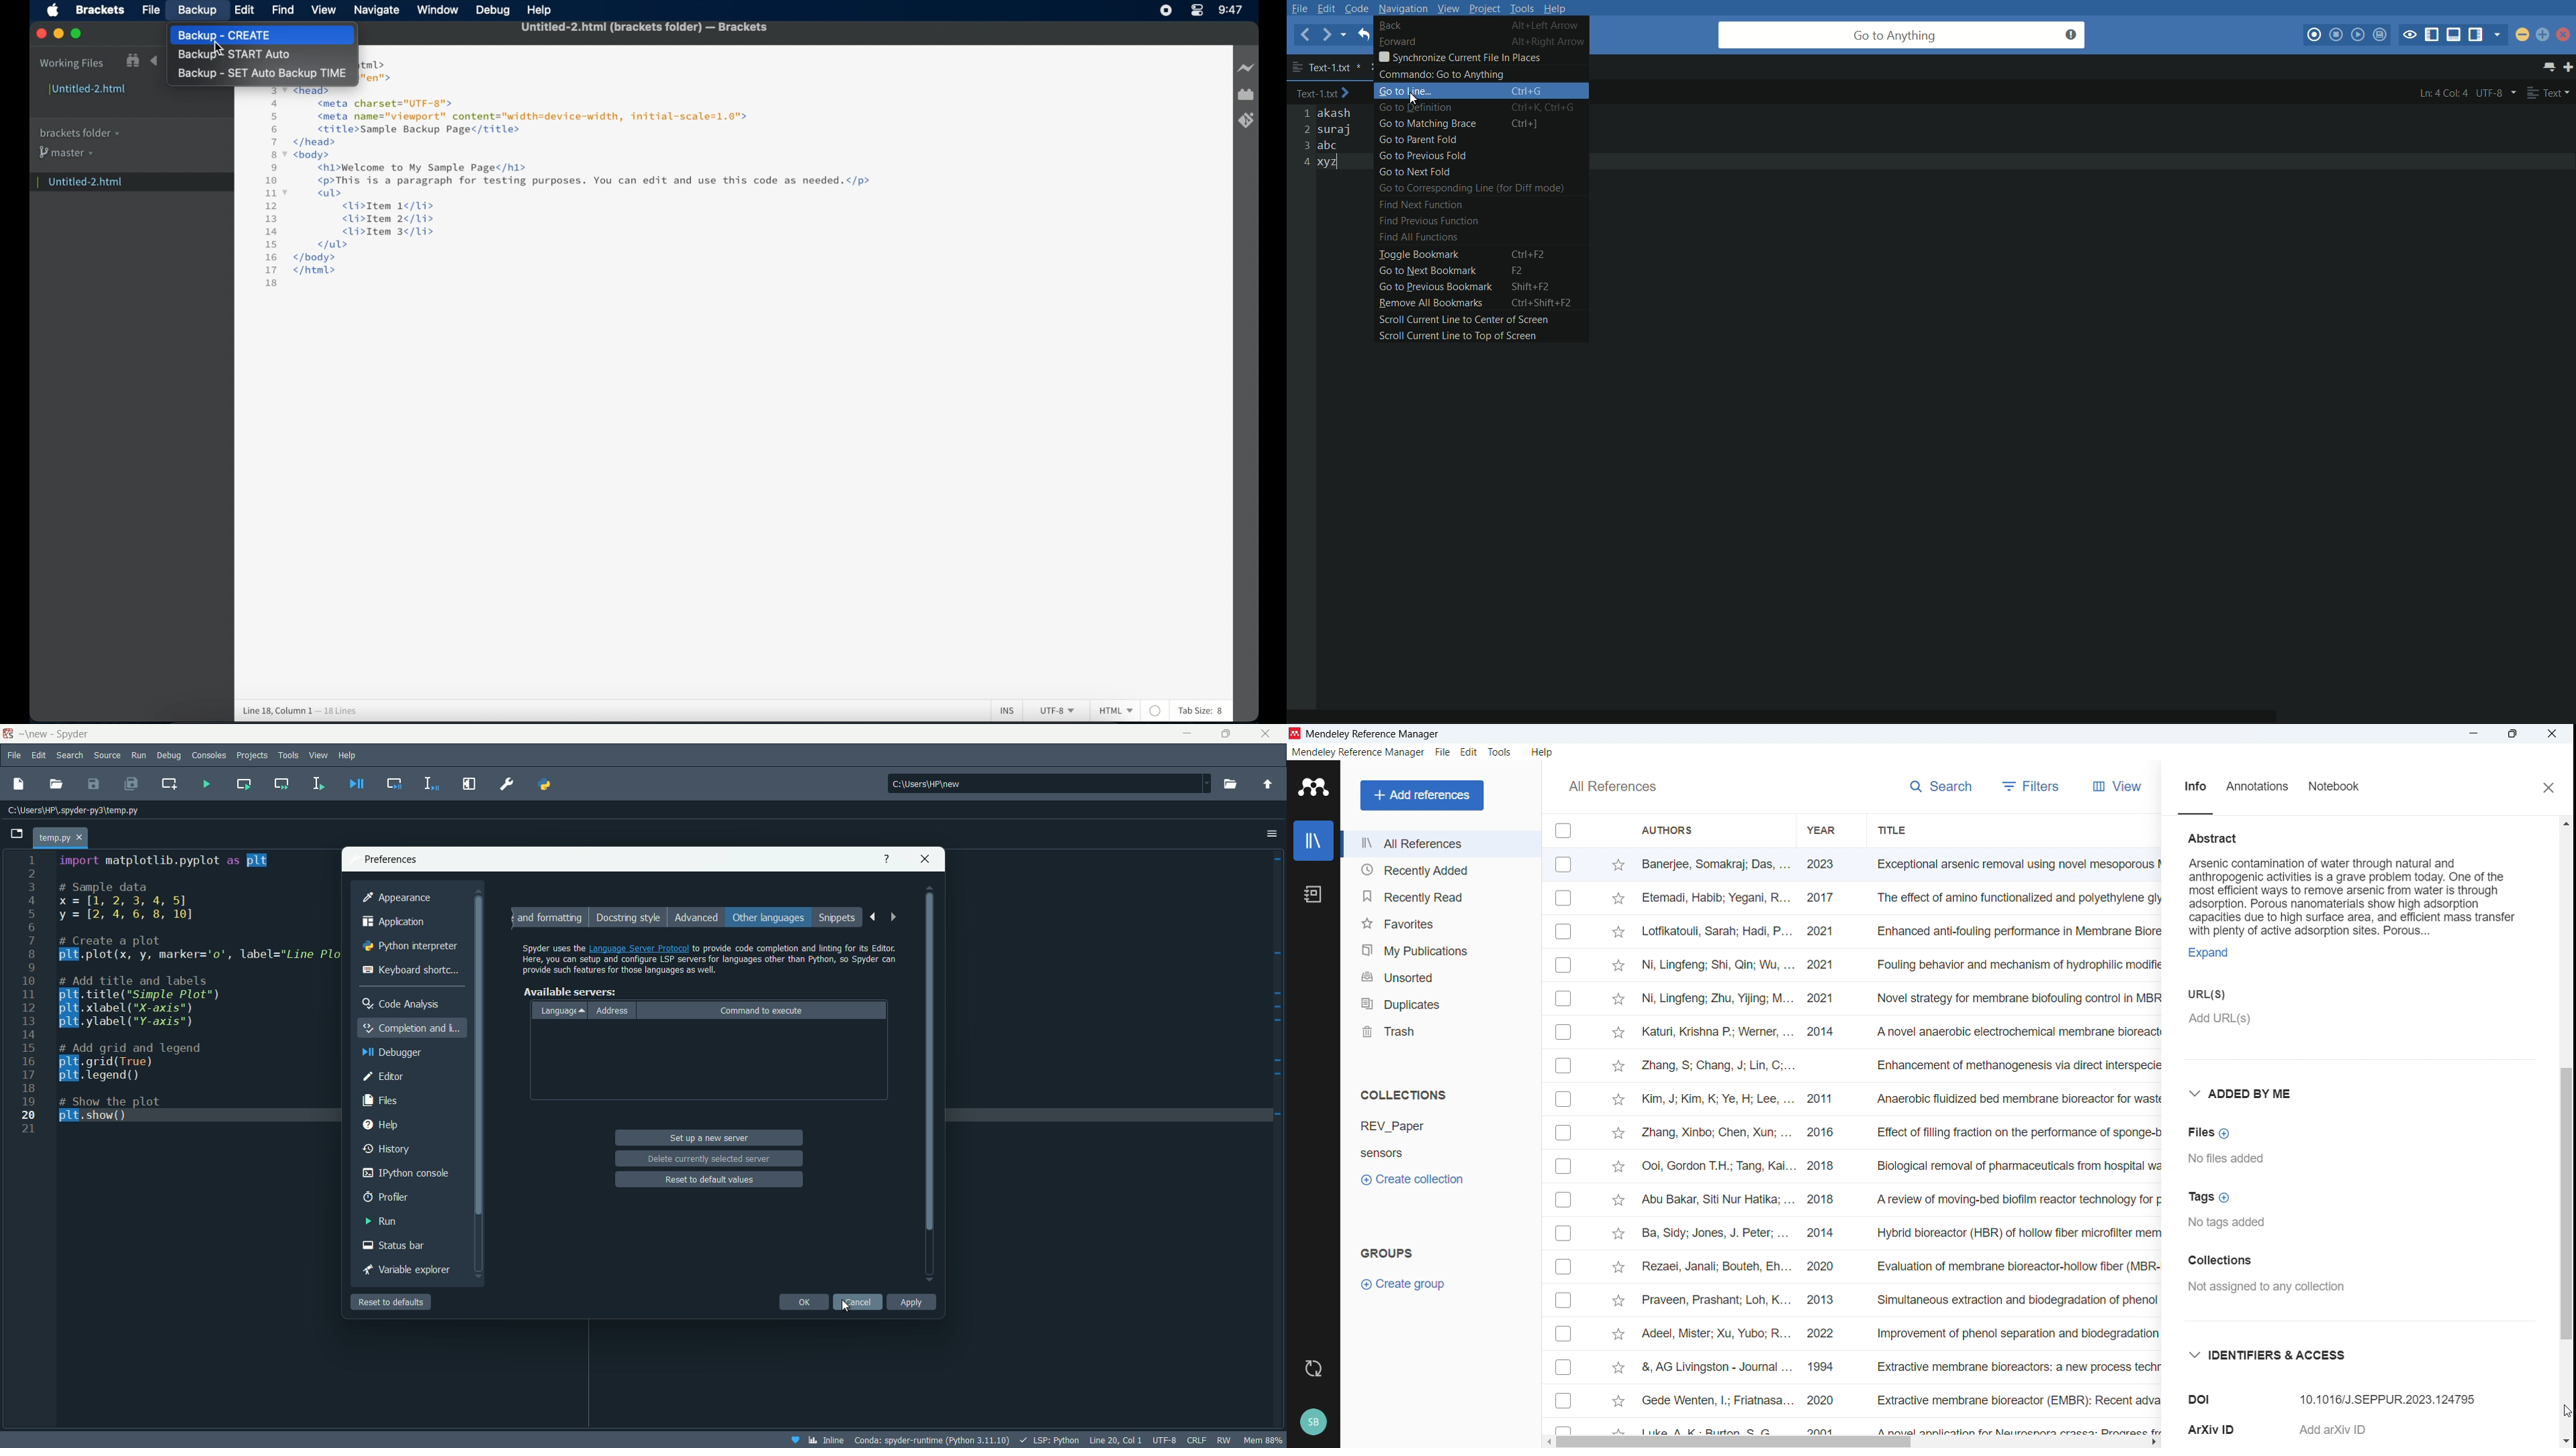 This screenshot has height=1456, width=2576. I want to click on add url(s), so click(2236, 1027).